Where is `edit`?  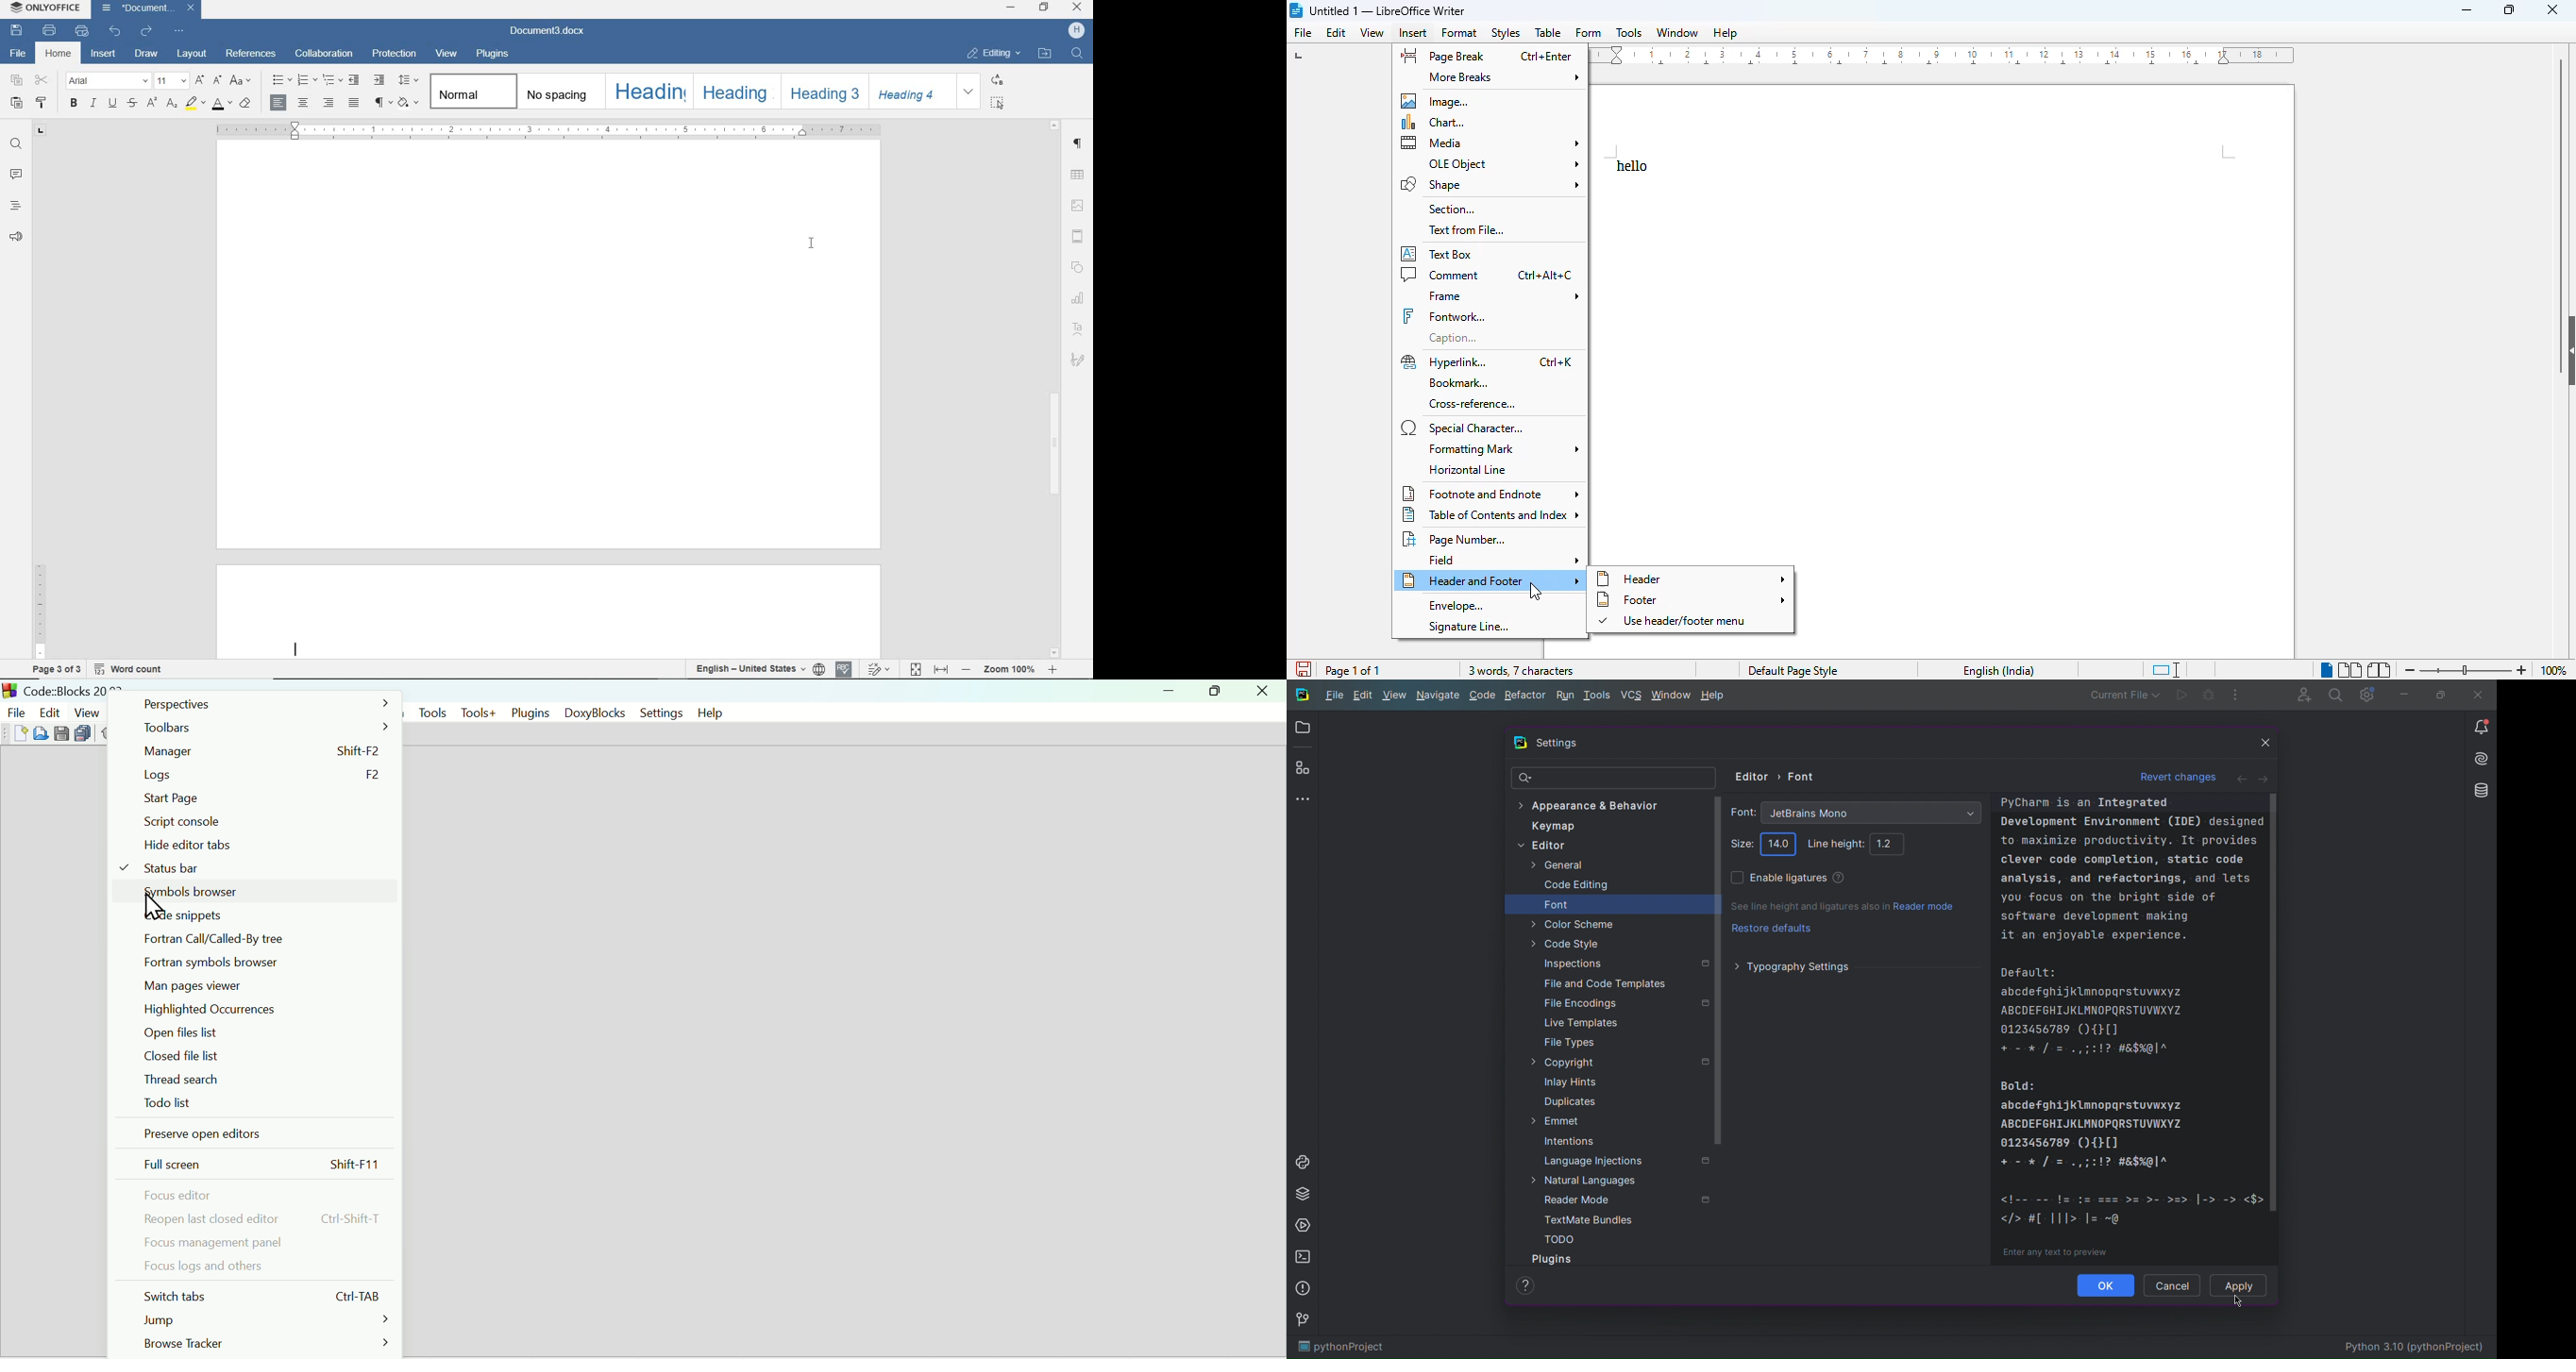
edit is located at coordinates (48, 710).